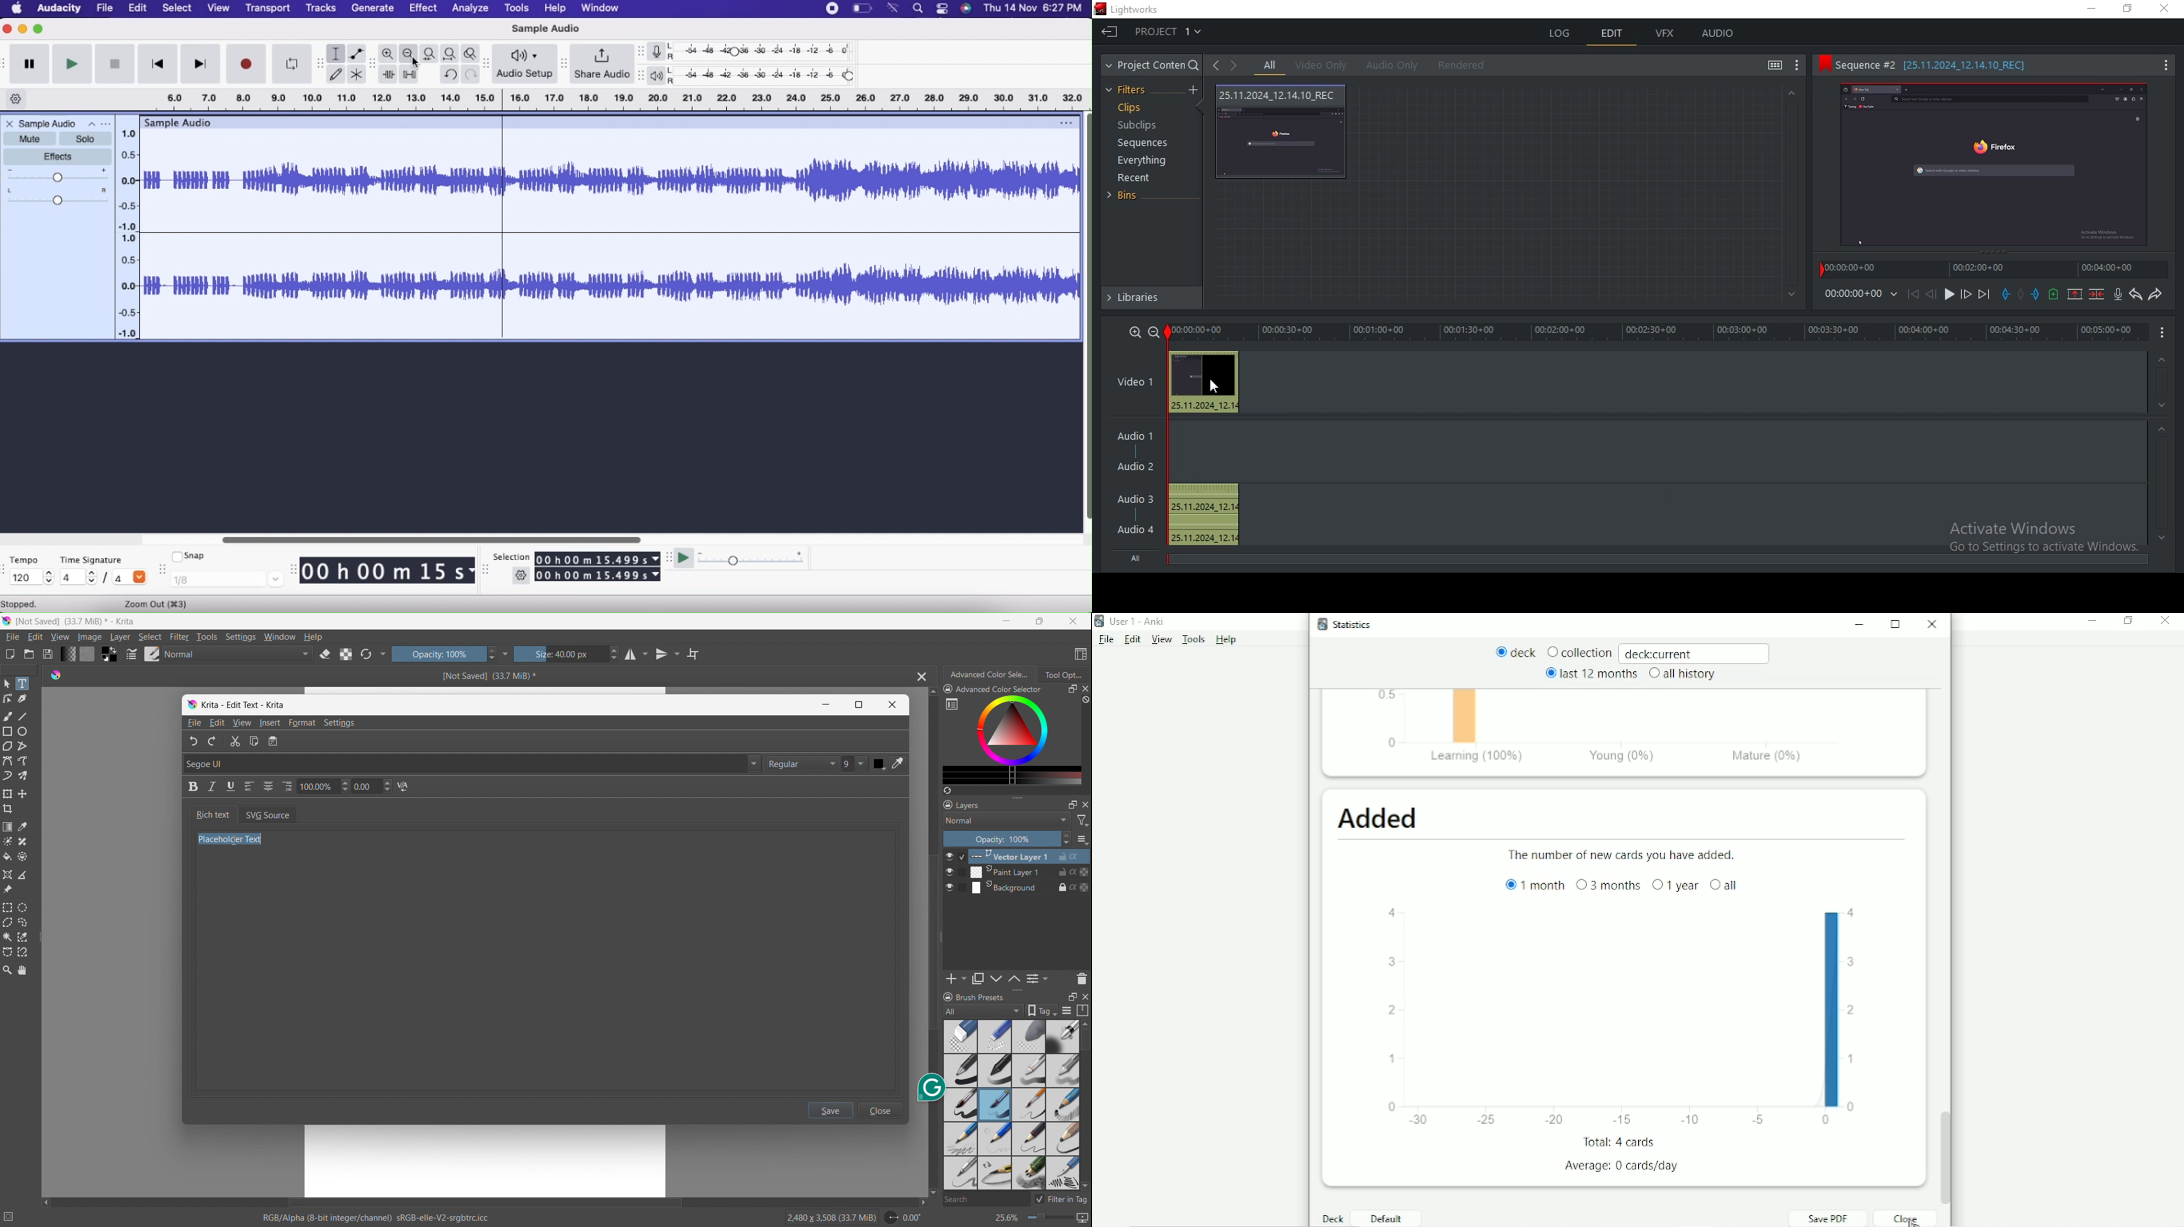  What do you see at coordinates (1063, 674) in the screenshot?
I see `tool options` at bounding box center [1063, 674].